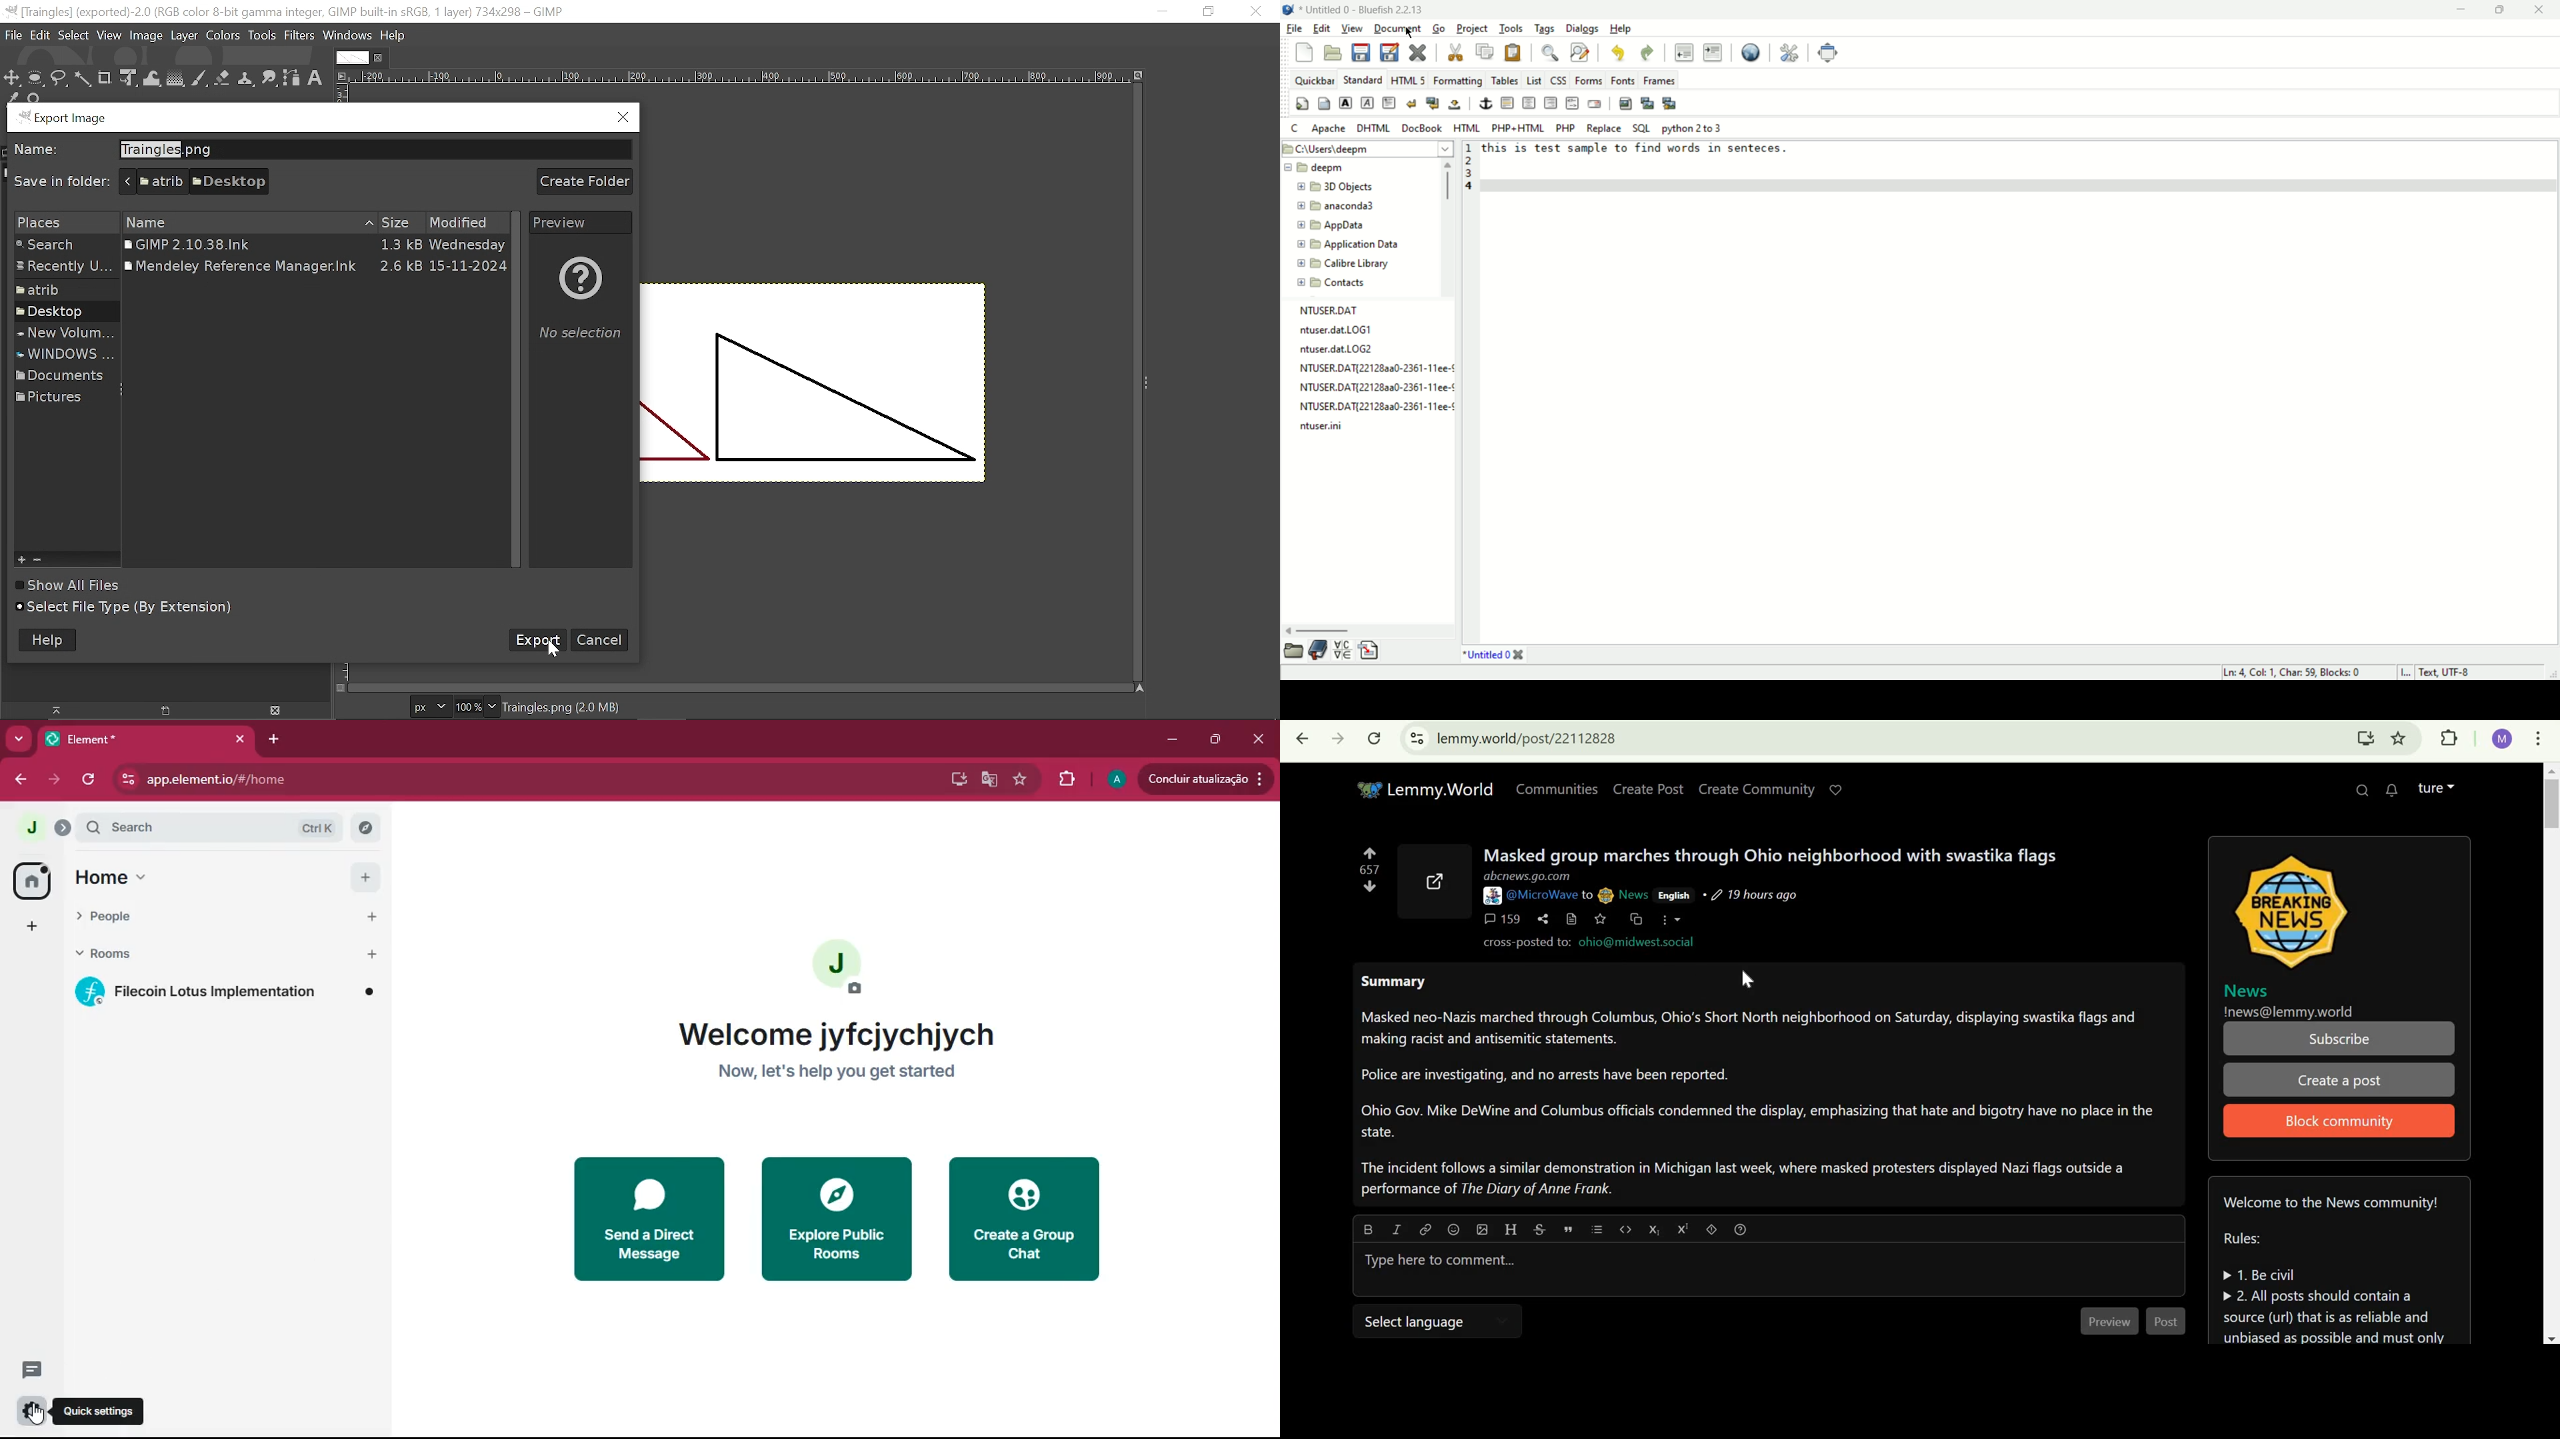  Describe the element at coordinates (153, 79) in the screenshot. I see `Wrap transform` at that location.